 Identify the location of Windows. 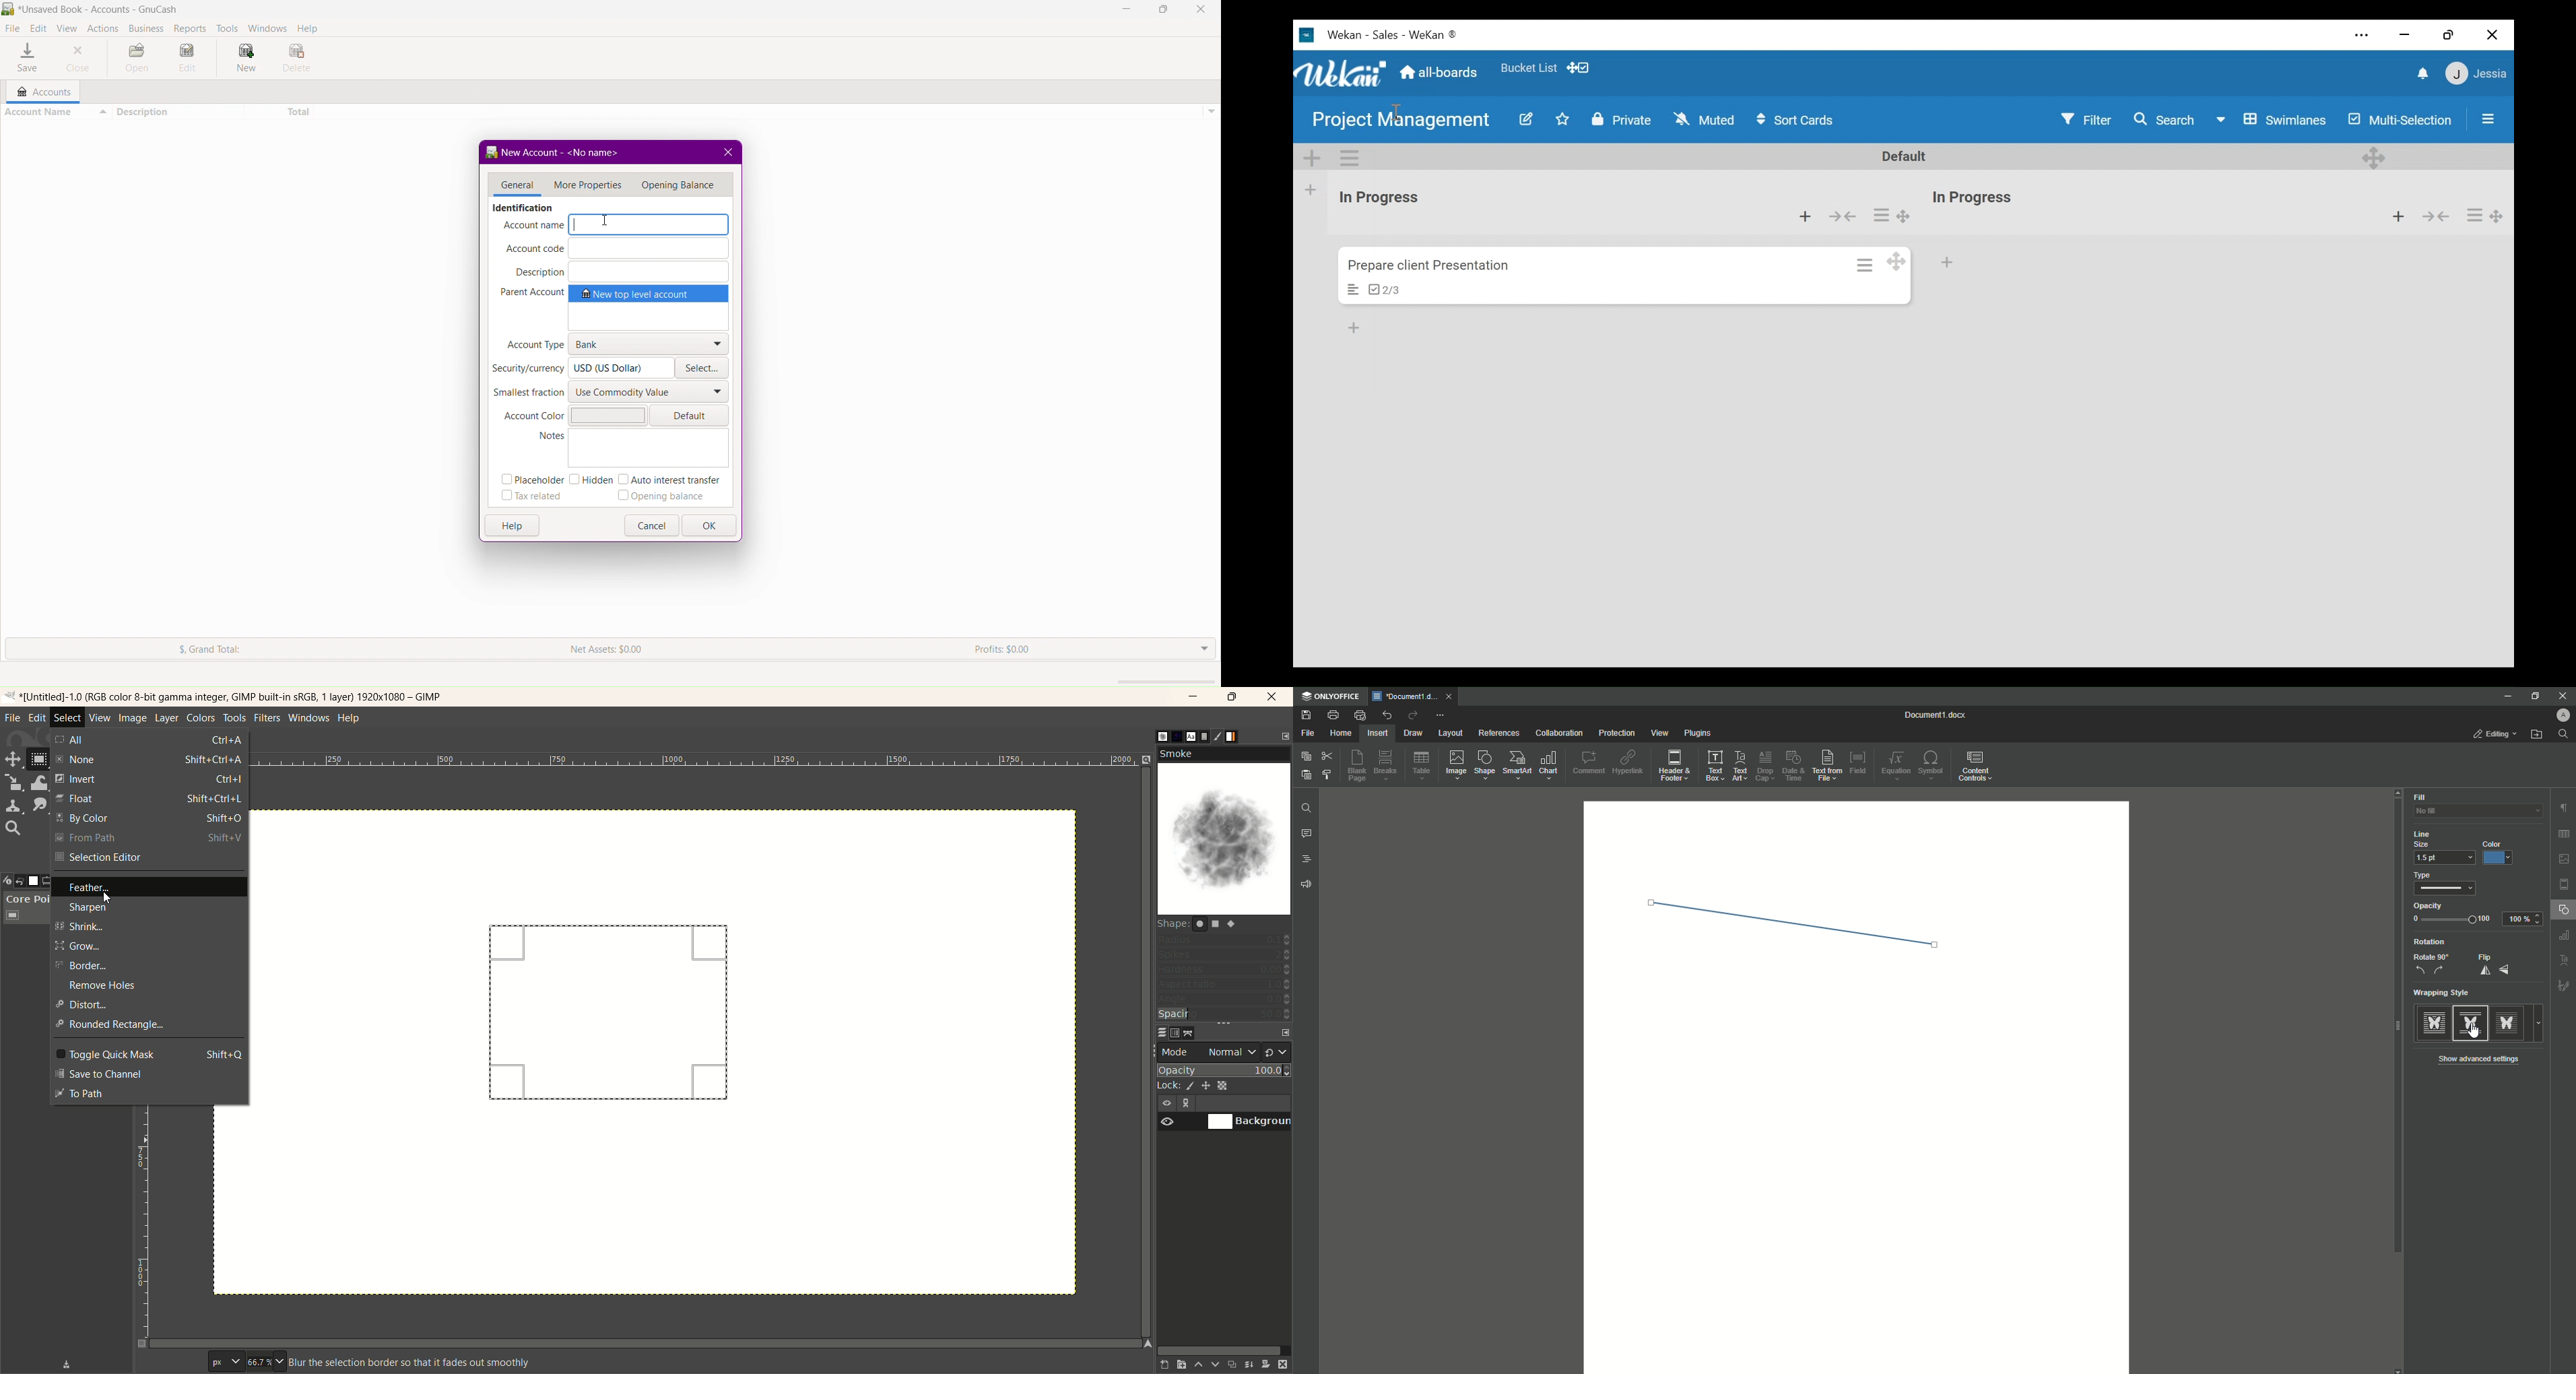
(268, 27).